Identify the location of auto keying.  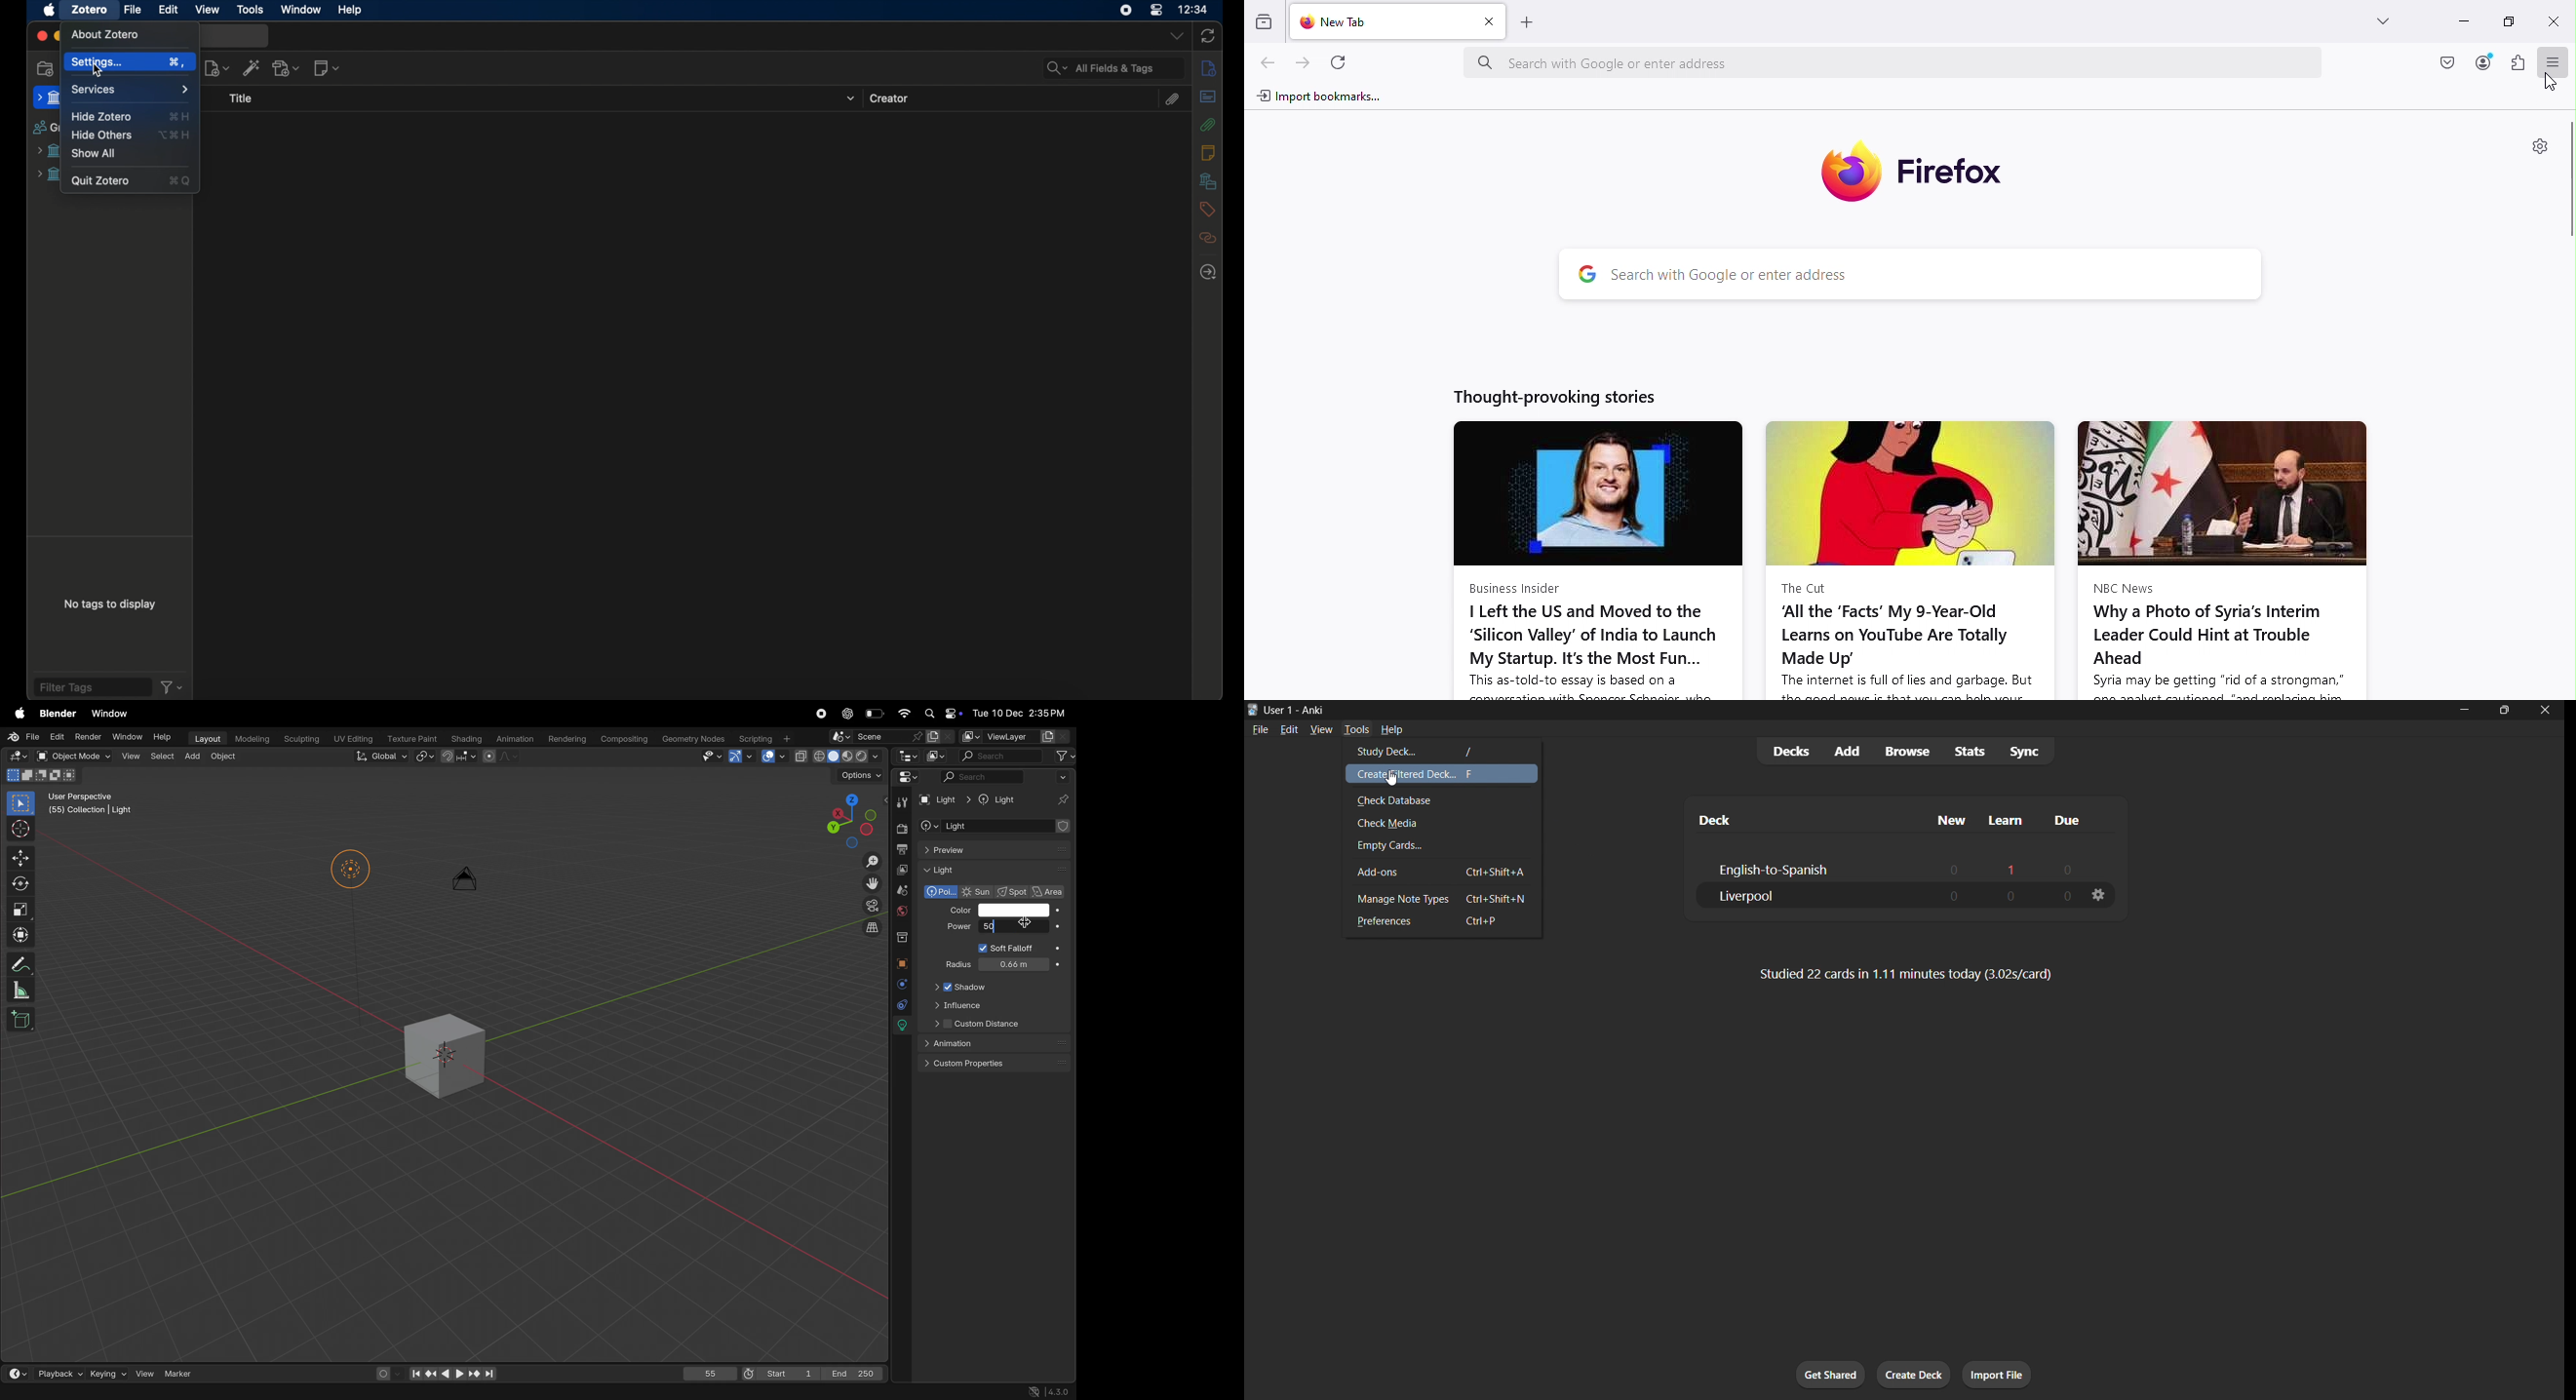
(386, 1373).